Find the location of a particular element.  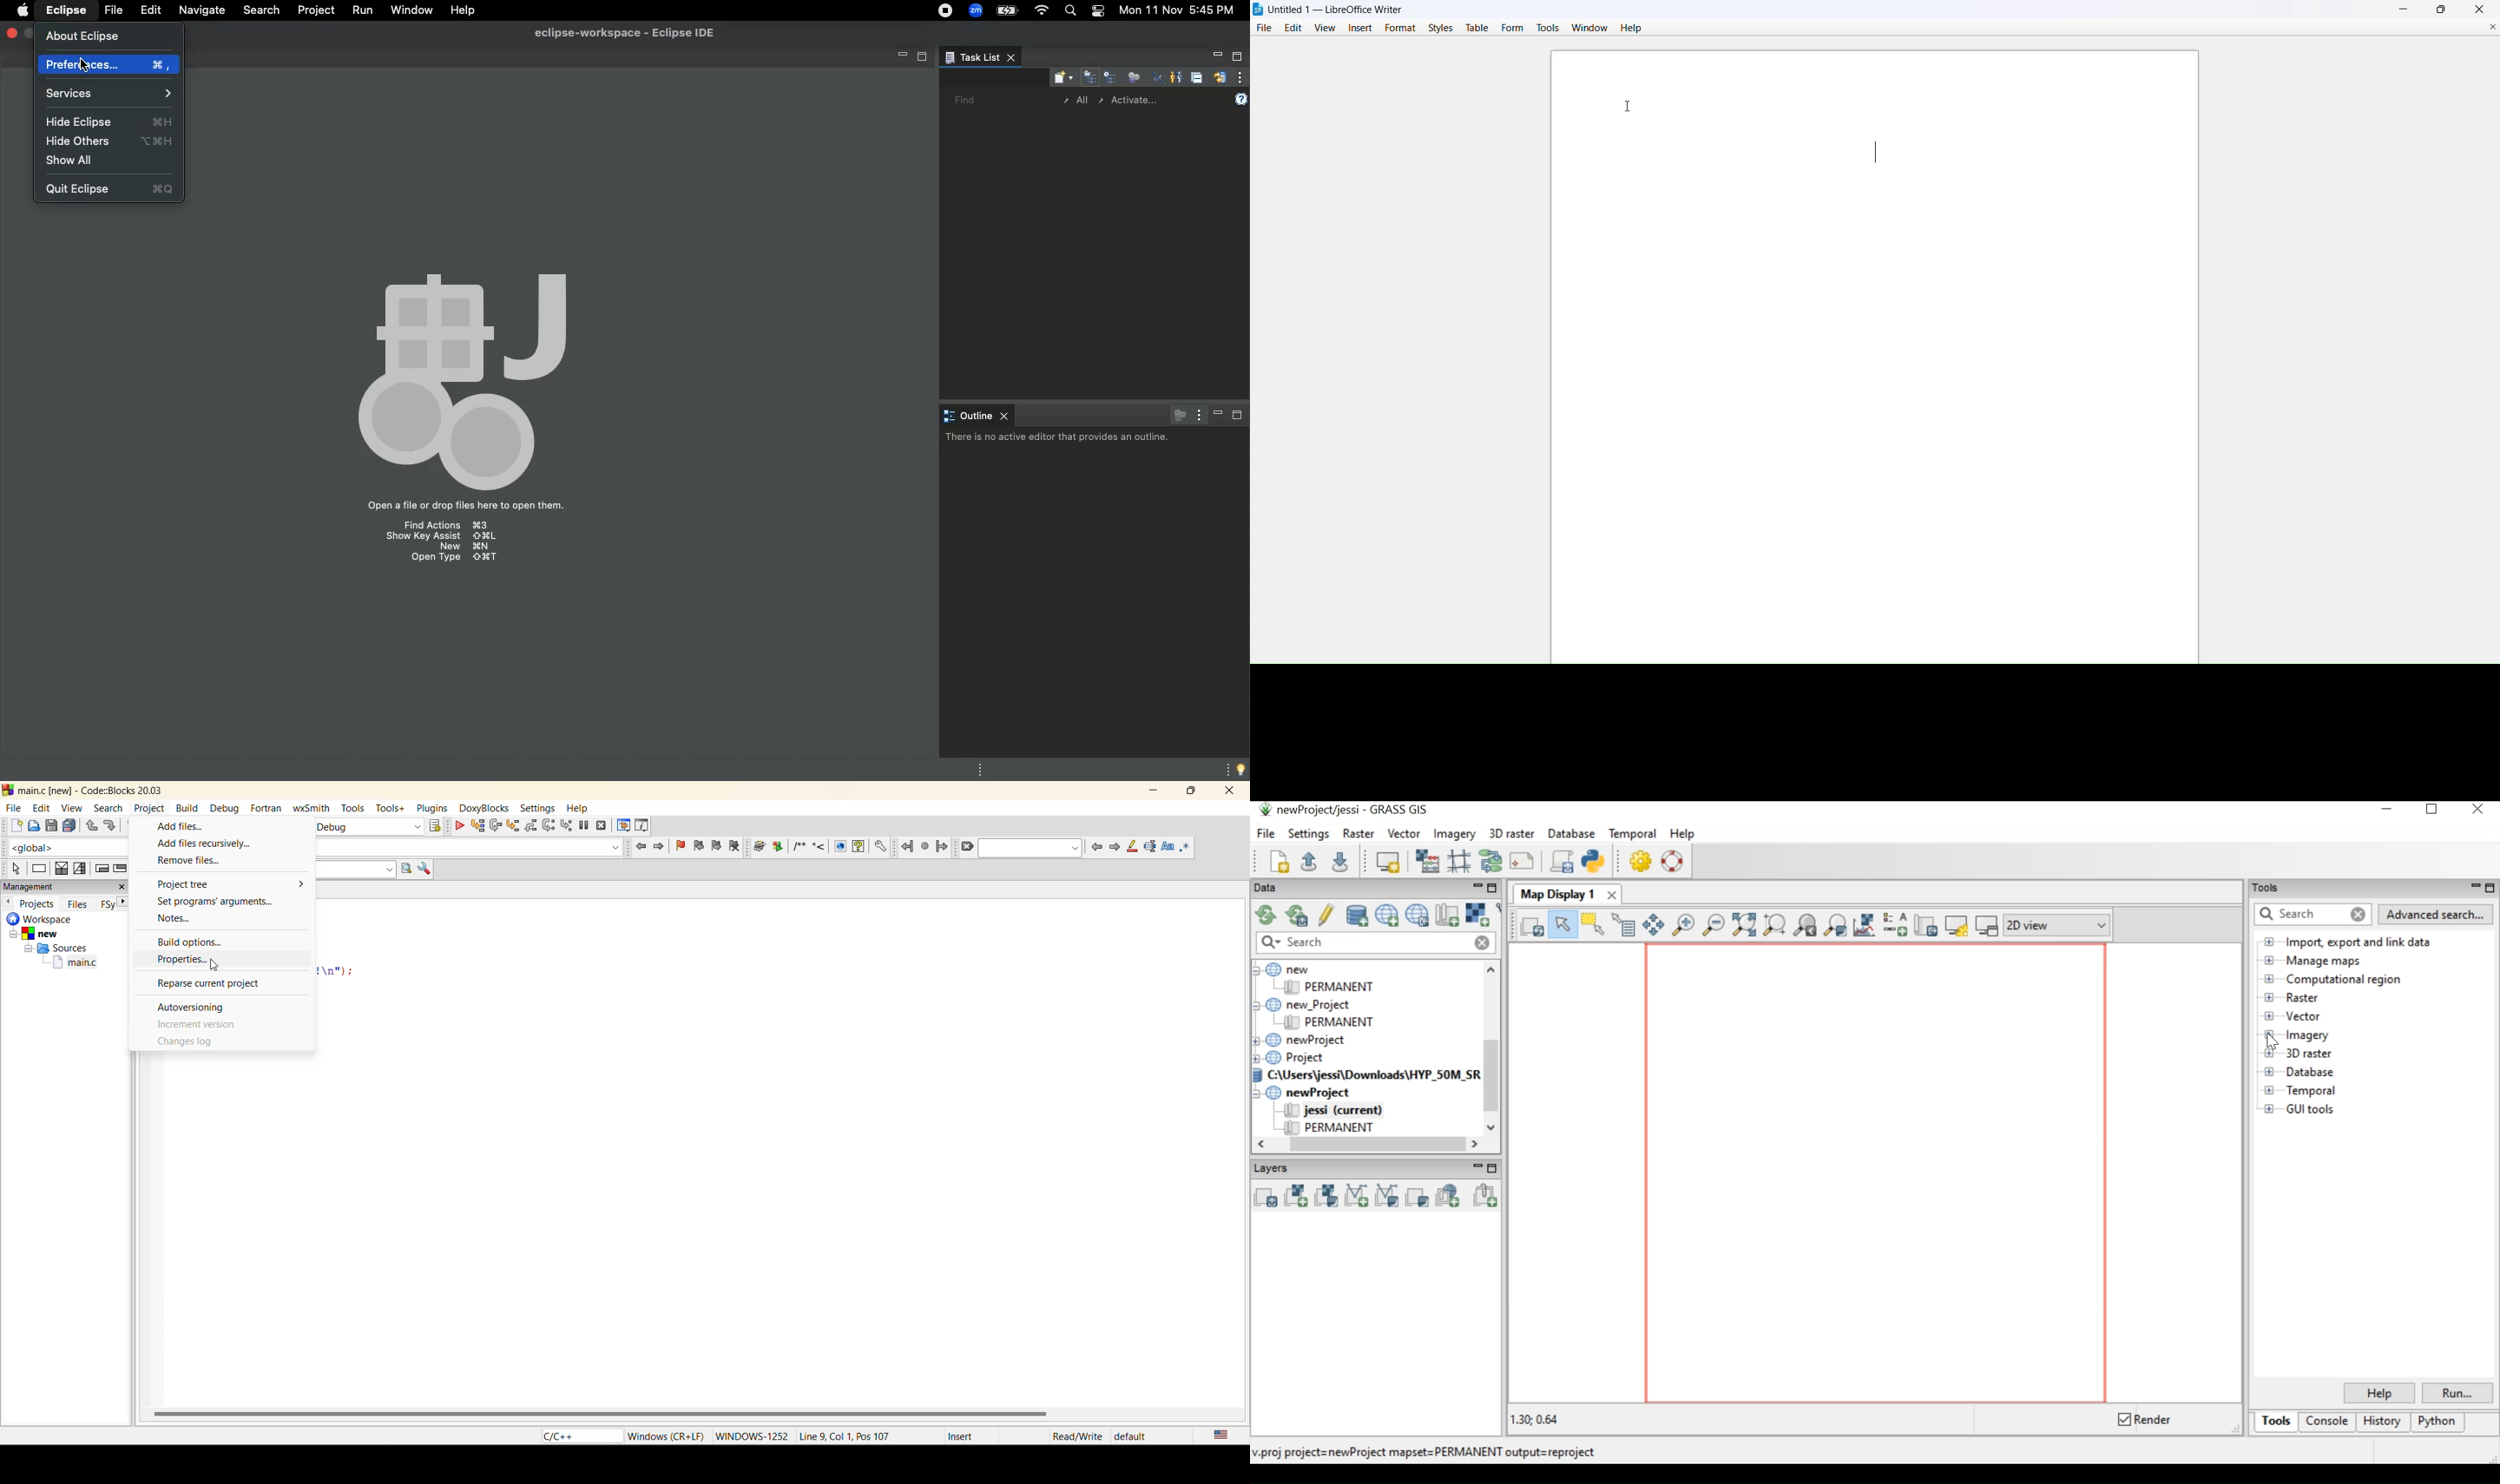

toggle bookmark is located at coordinates (683, 845).